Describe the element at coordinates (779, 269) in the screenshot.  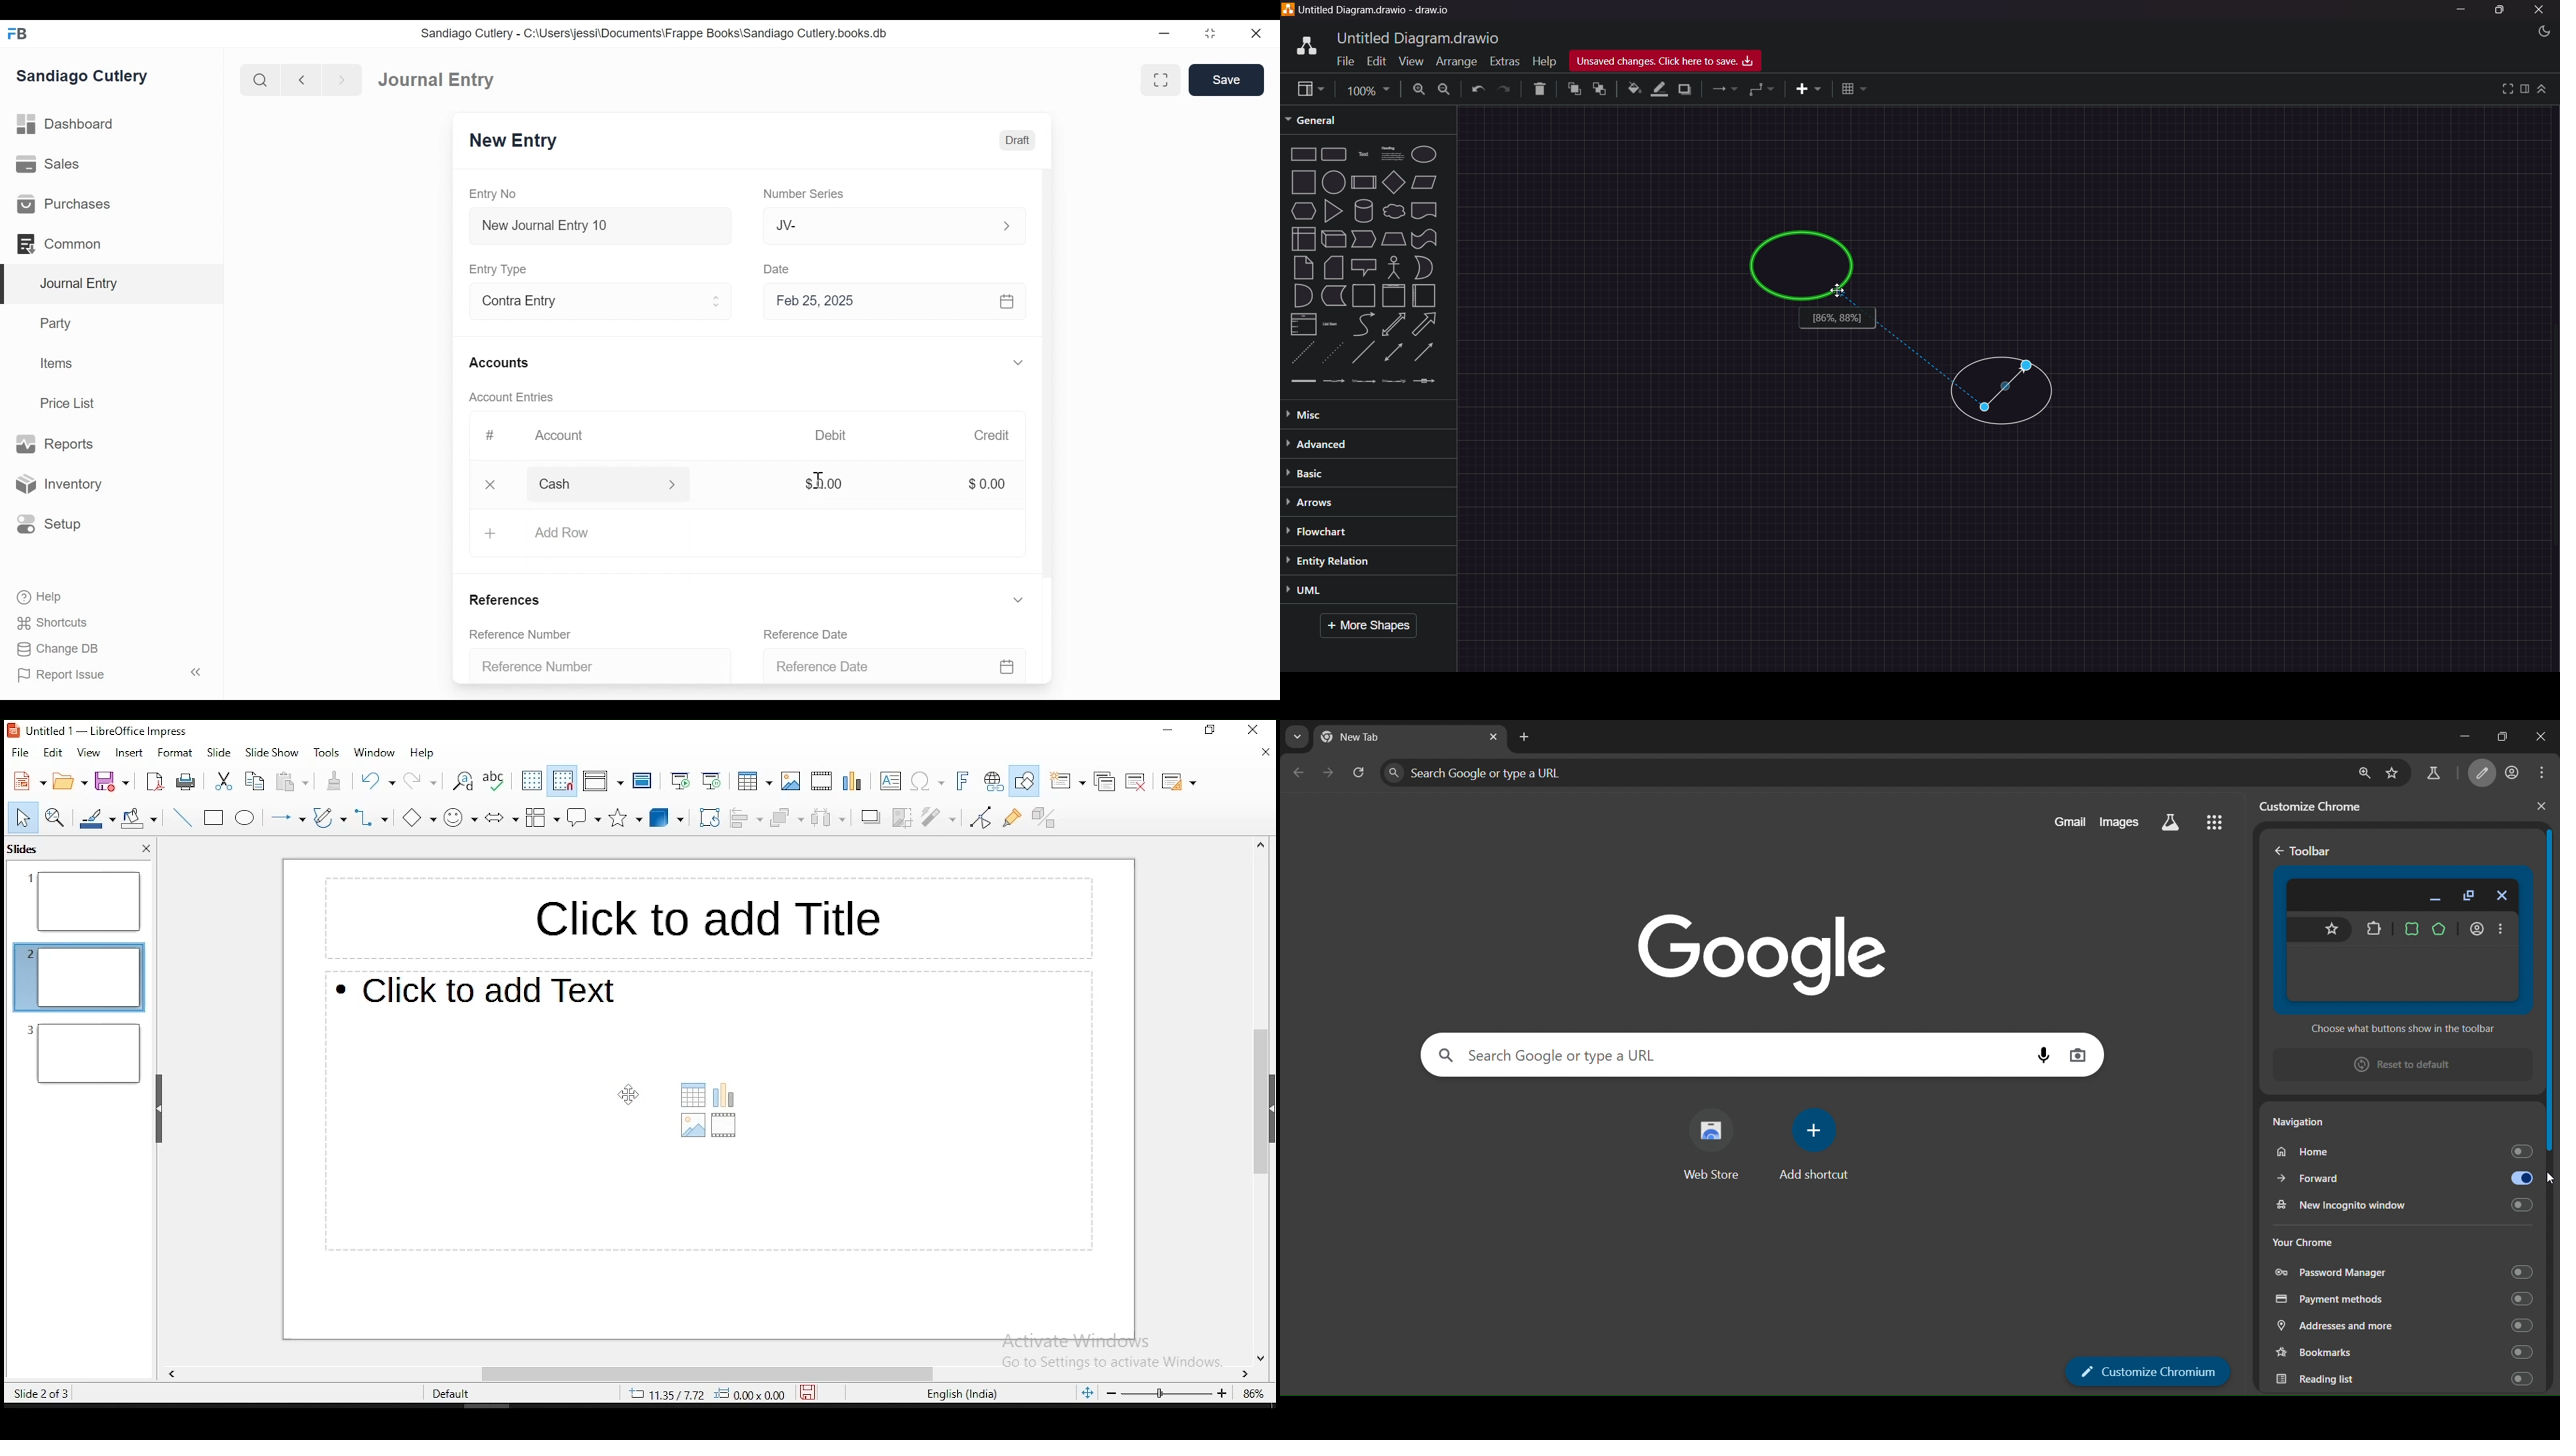
I see `Date` at that location.